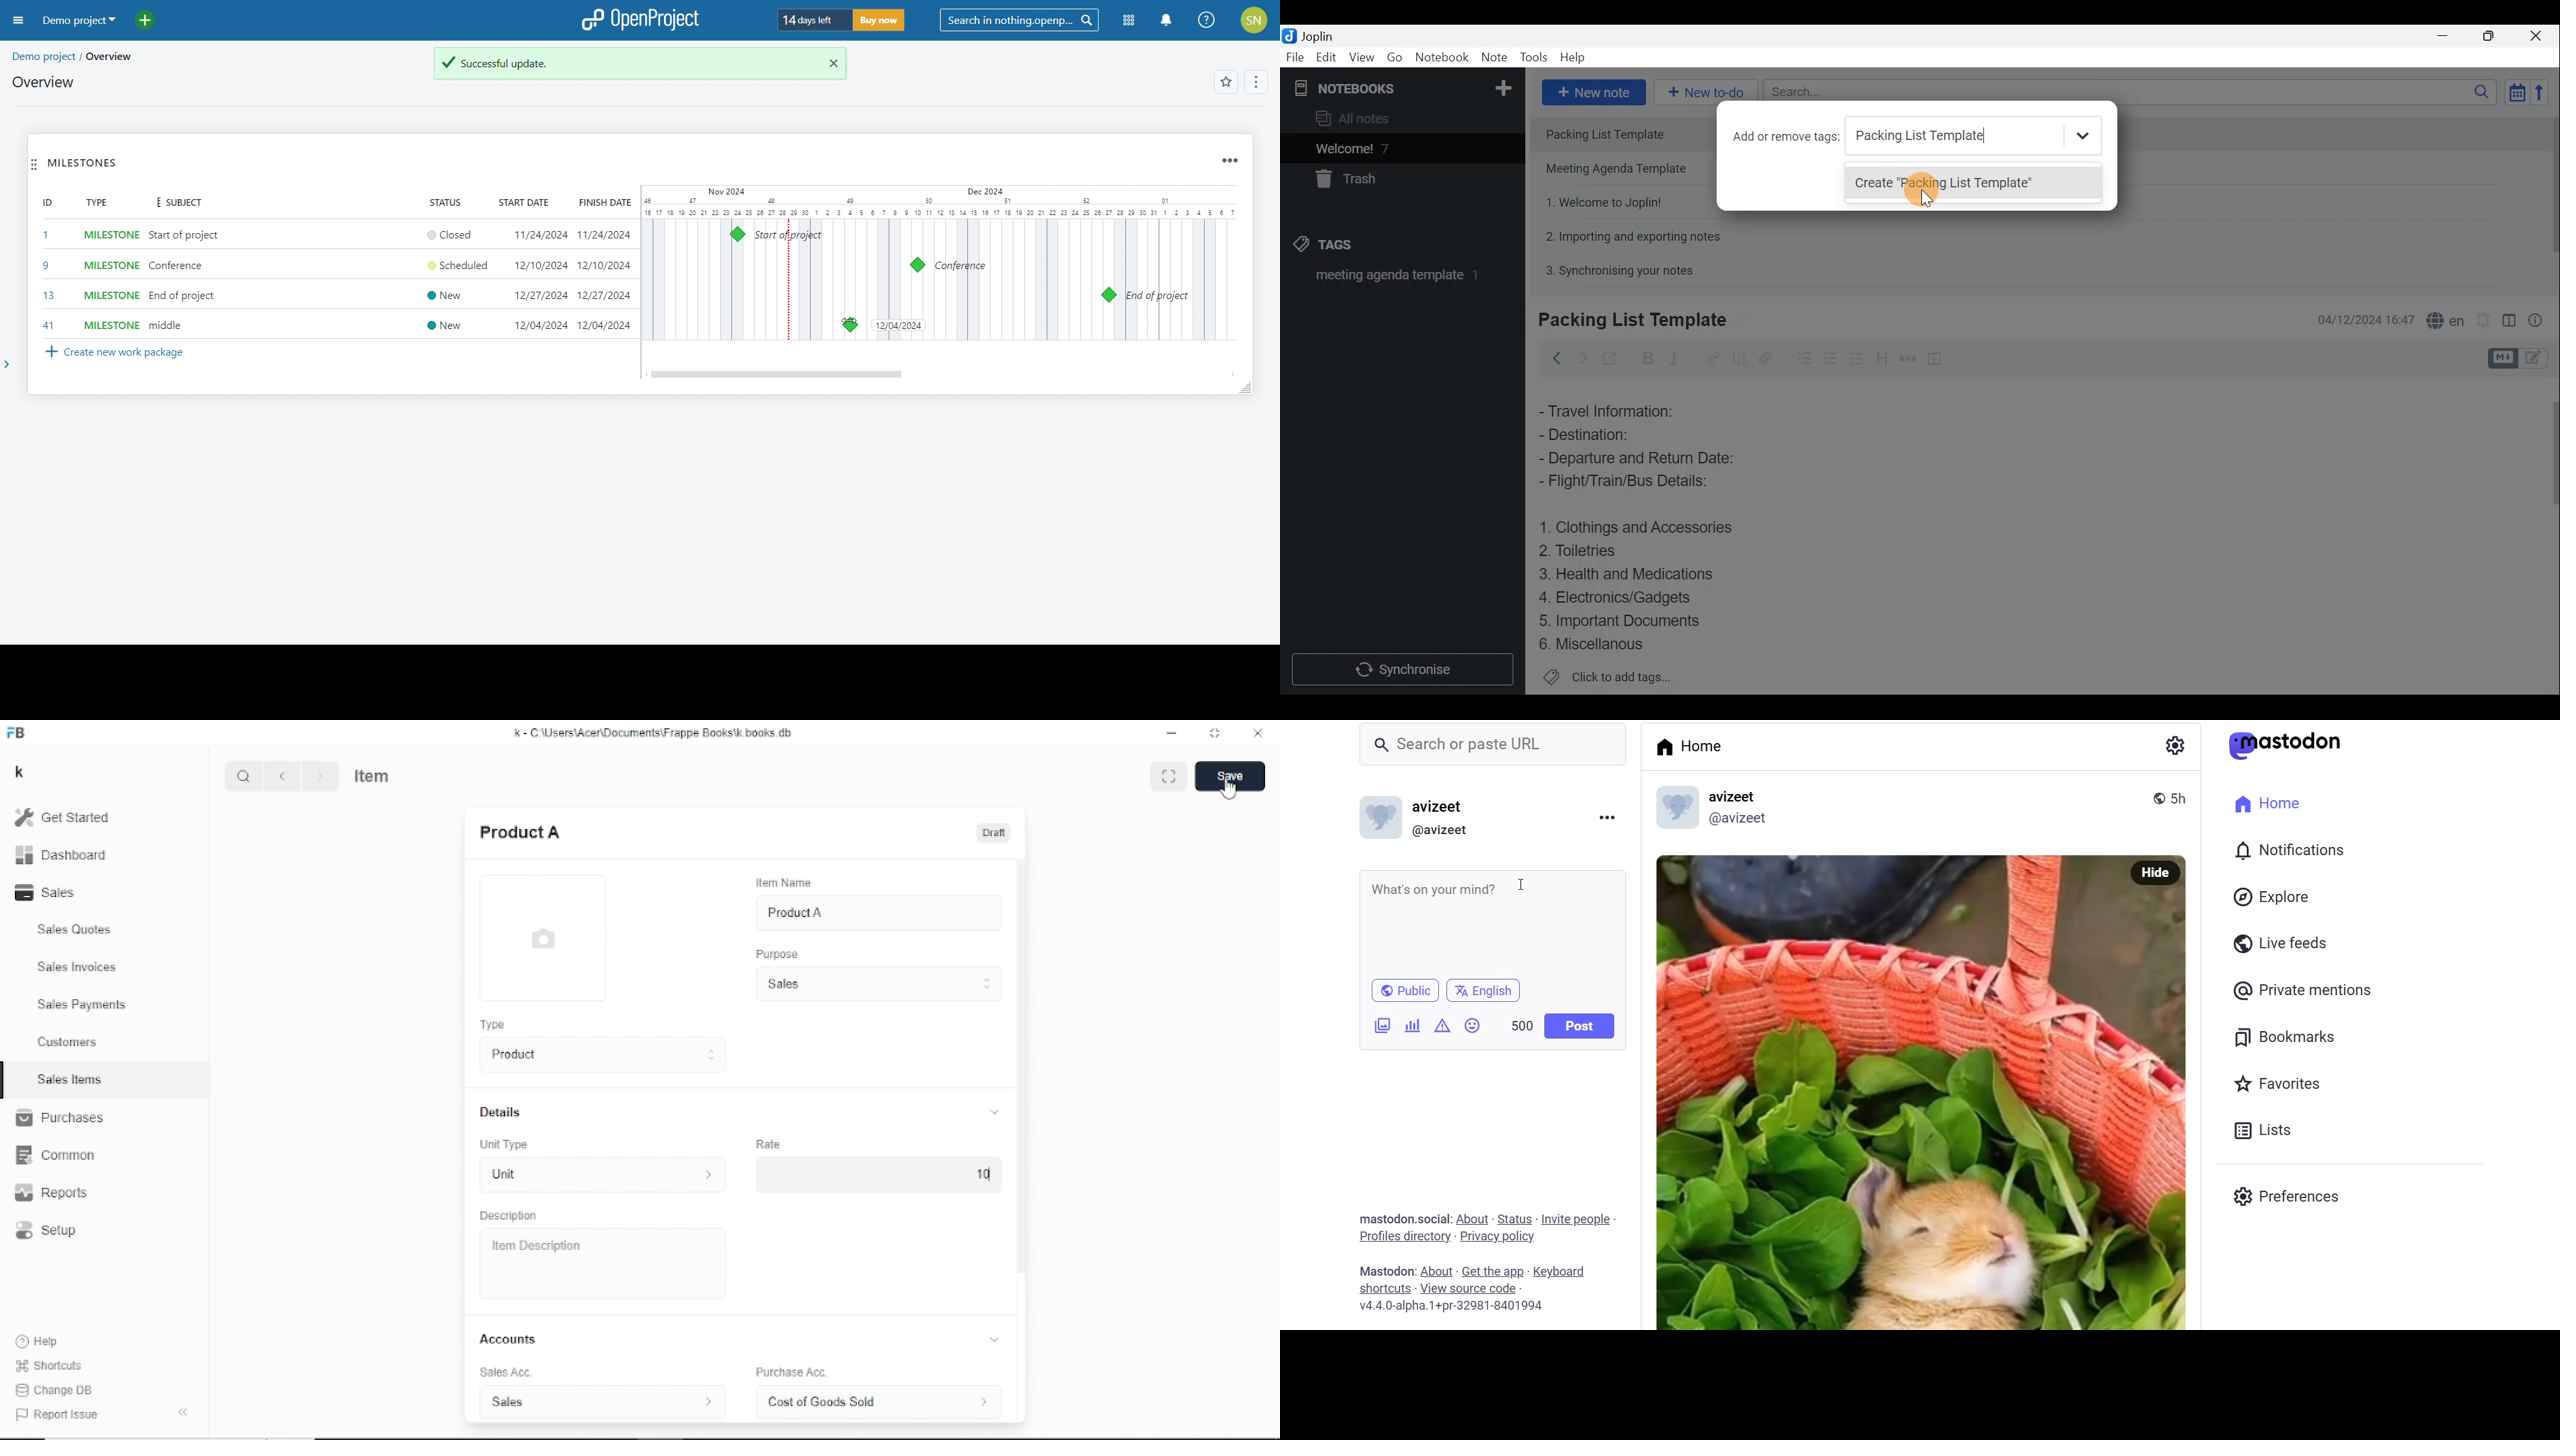  What do you see at coordinates (1023, 1065) in the screenshot?
I see `Vertical scrollbar` at bounding box center [1023, 1065].